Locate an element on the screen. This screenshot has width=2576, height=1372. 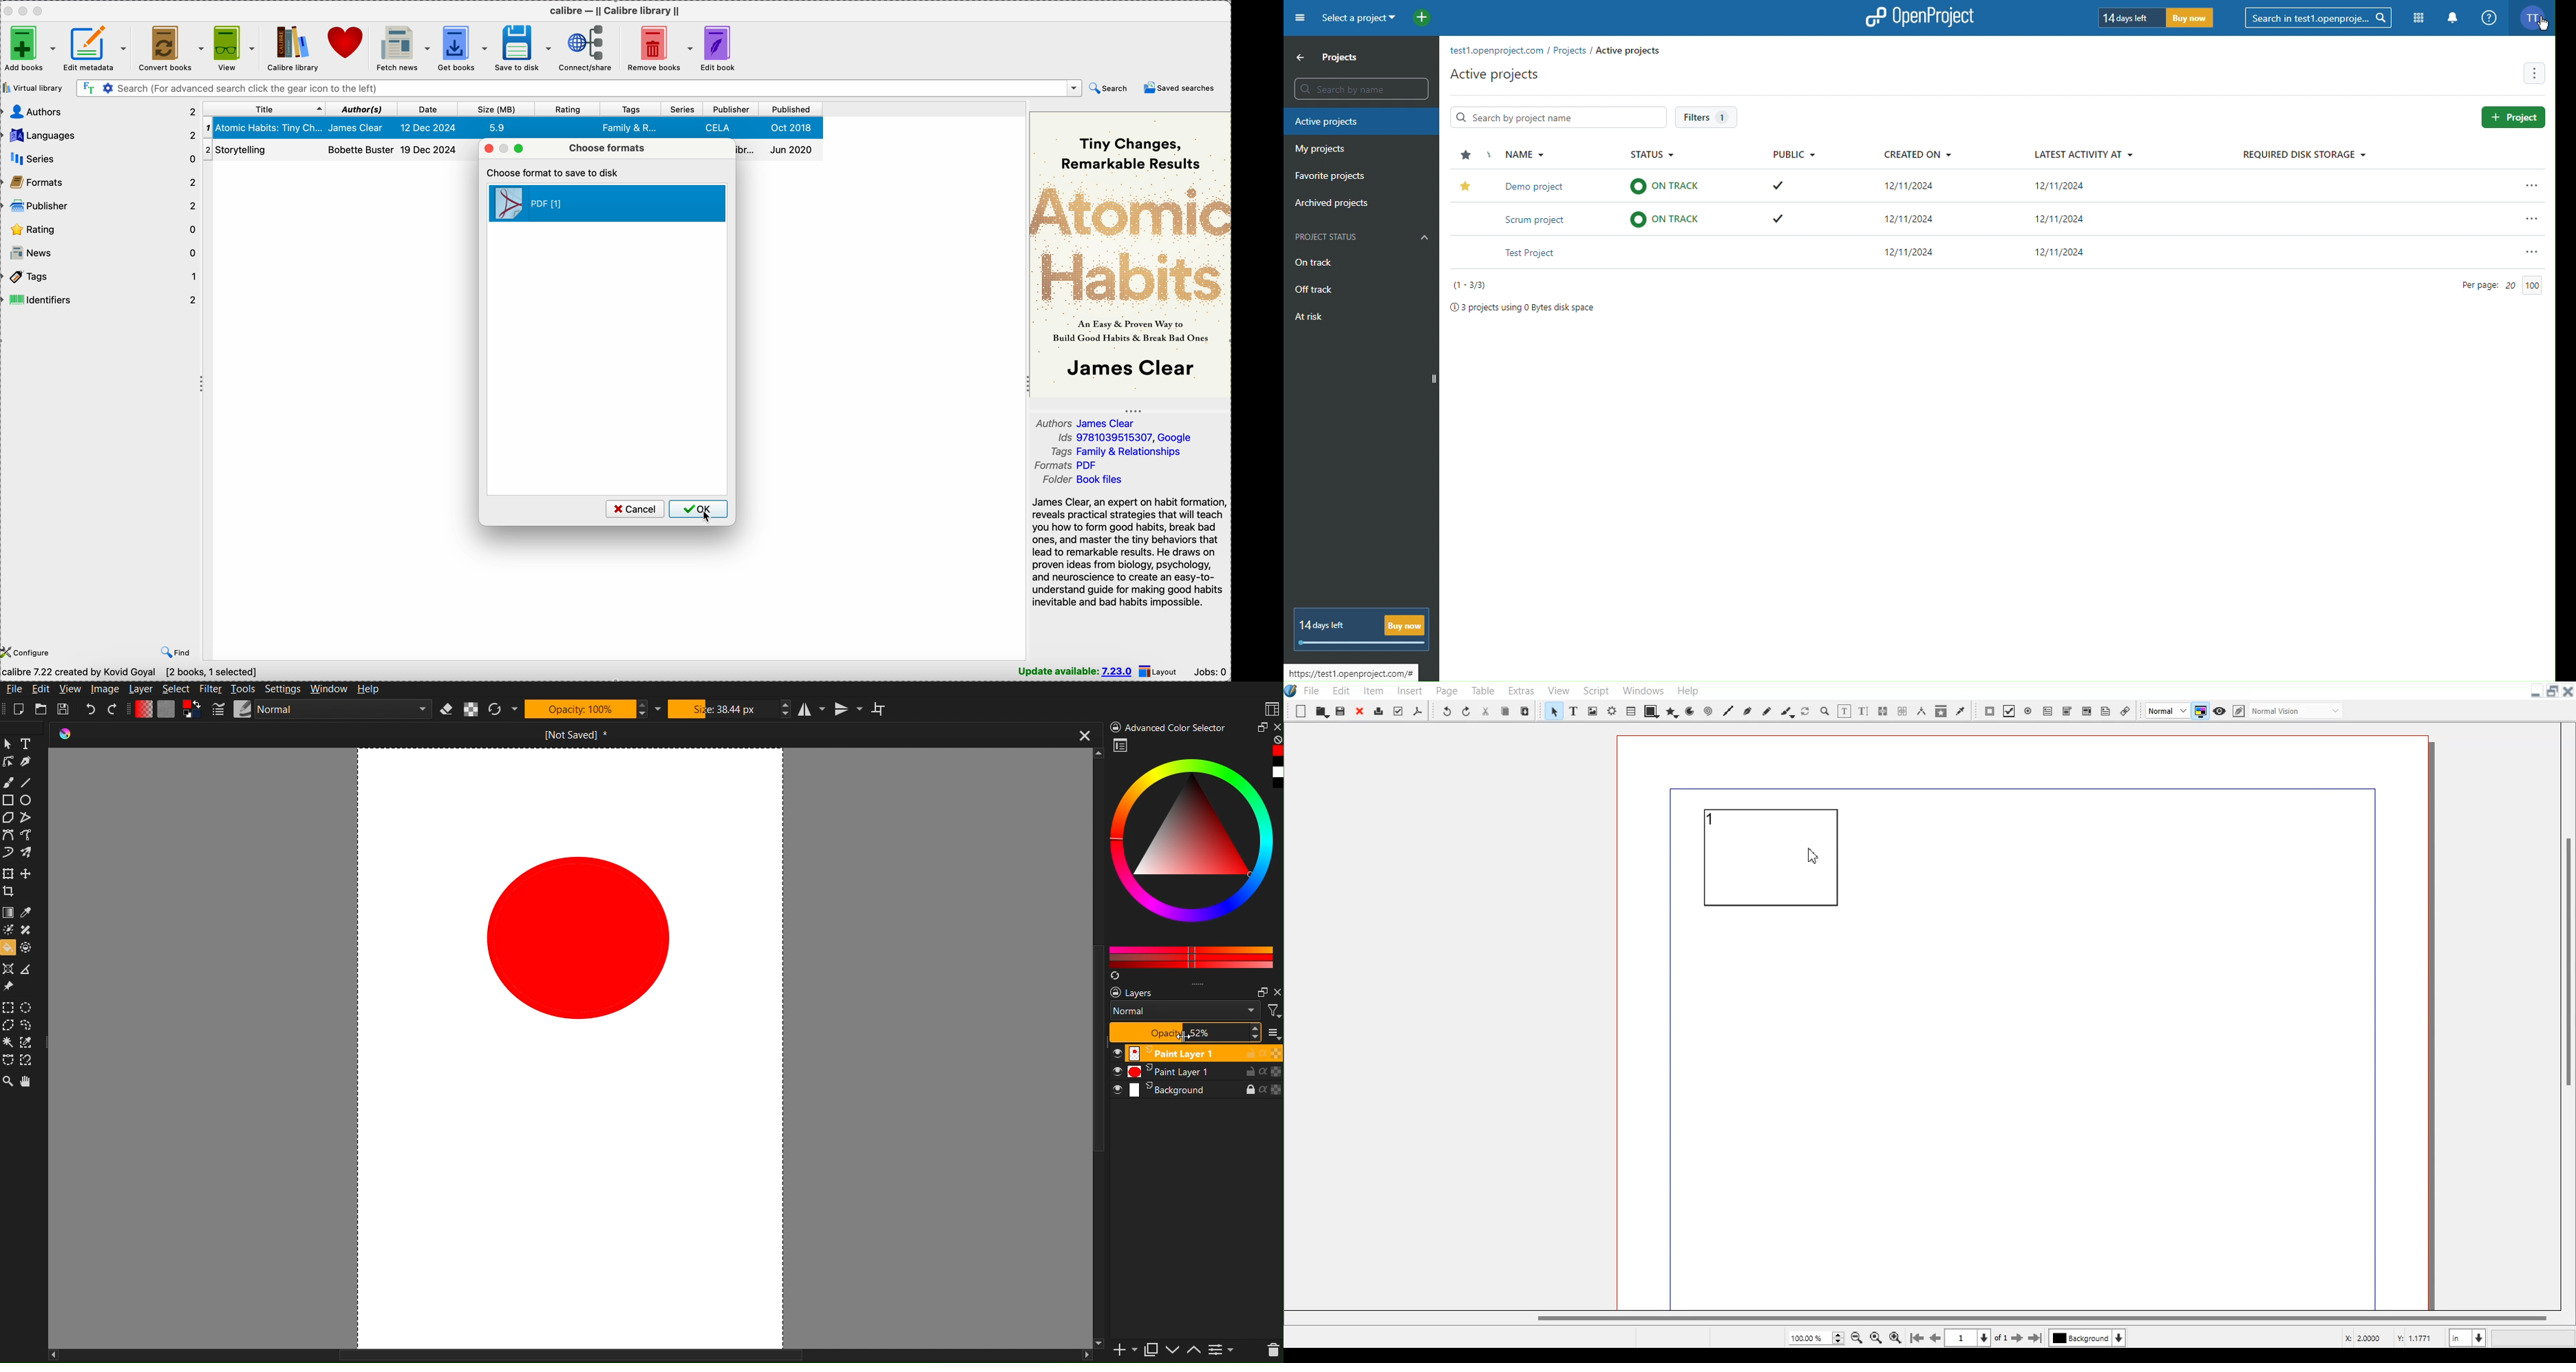
Open is located at coordinates (41, 710).